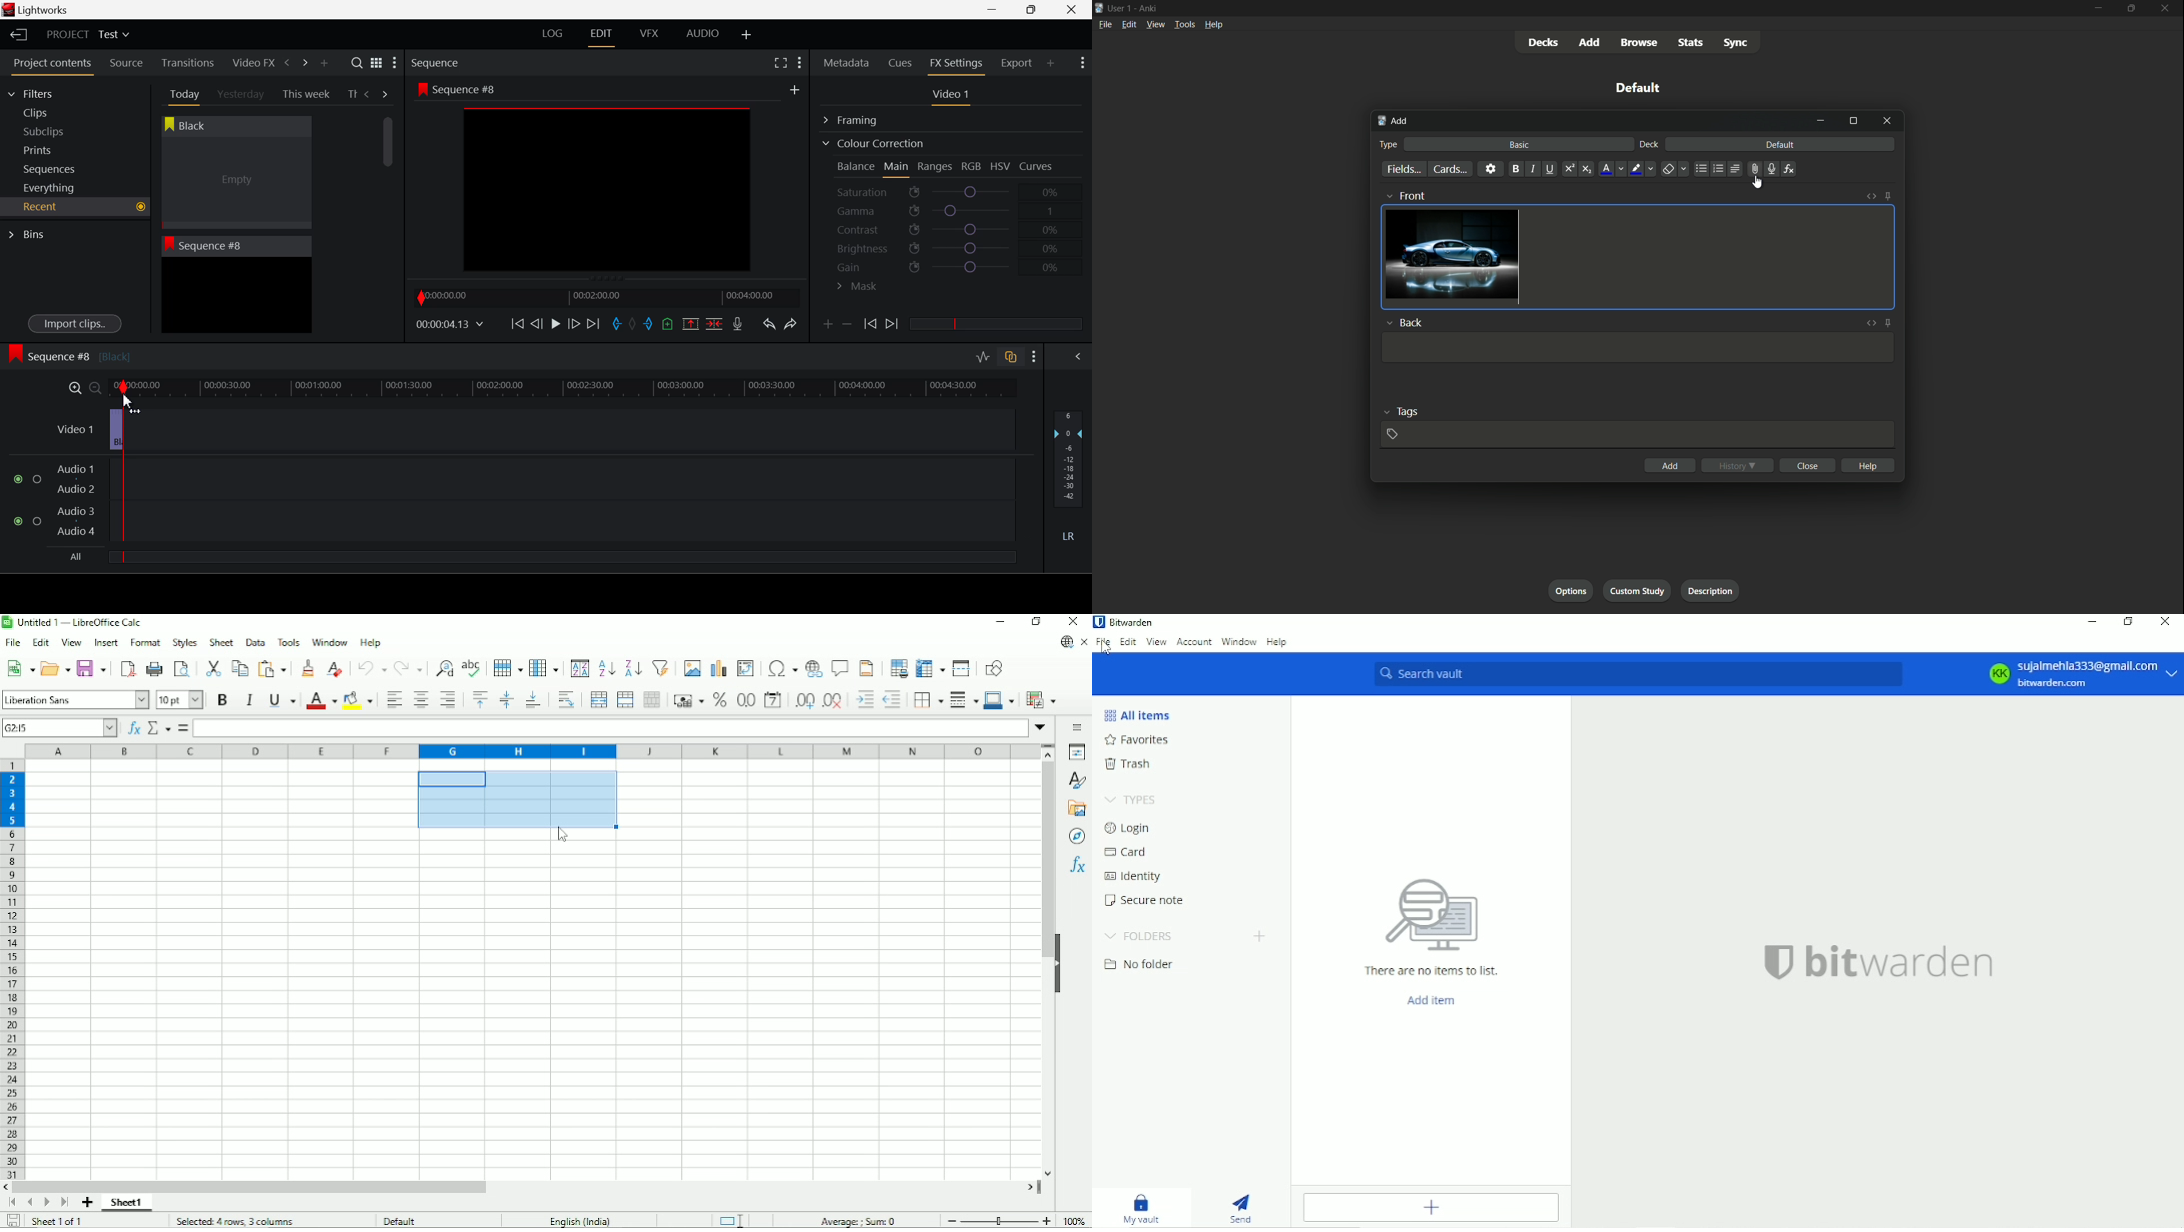  Describe the element at coordinates (1214, 26) in the screenshot. I see `help menu` at that location.